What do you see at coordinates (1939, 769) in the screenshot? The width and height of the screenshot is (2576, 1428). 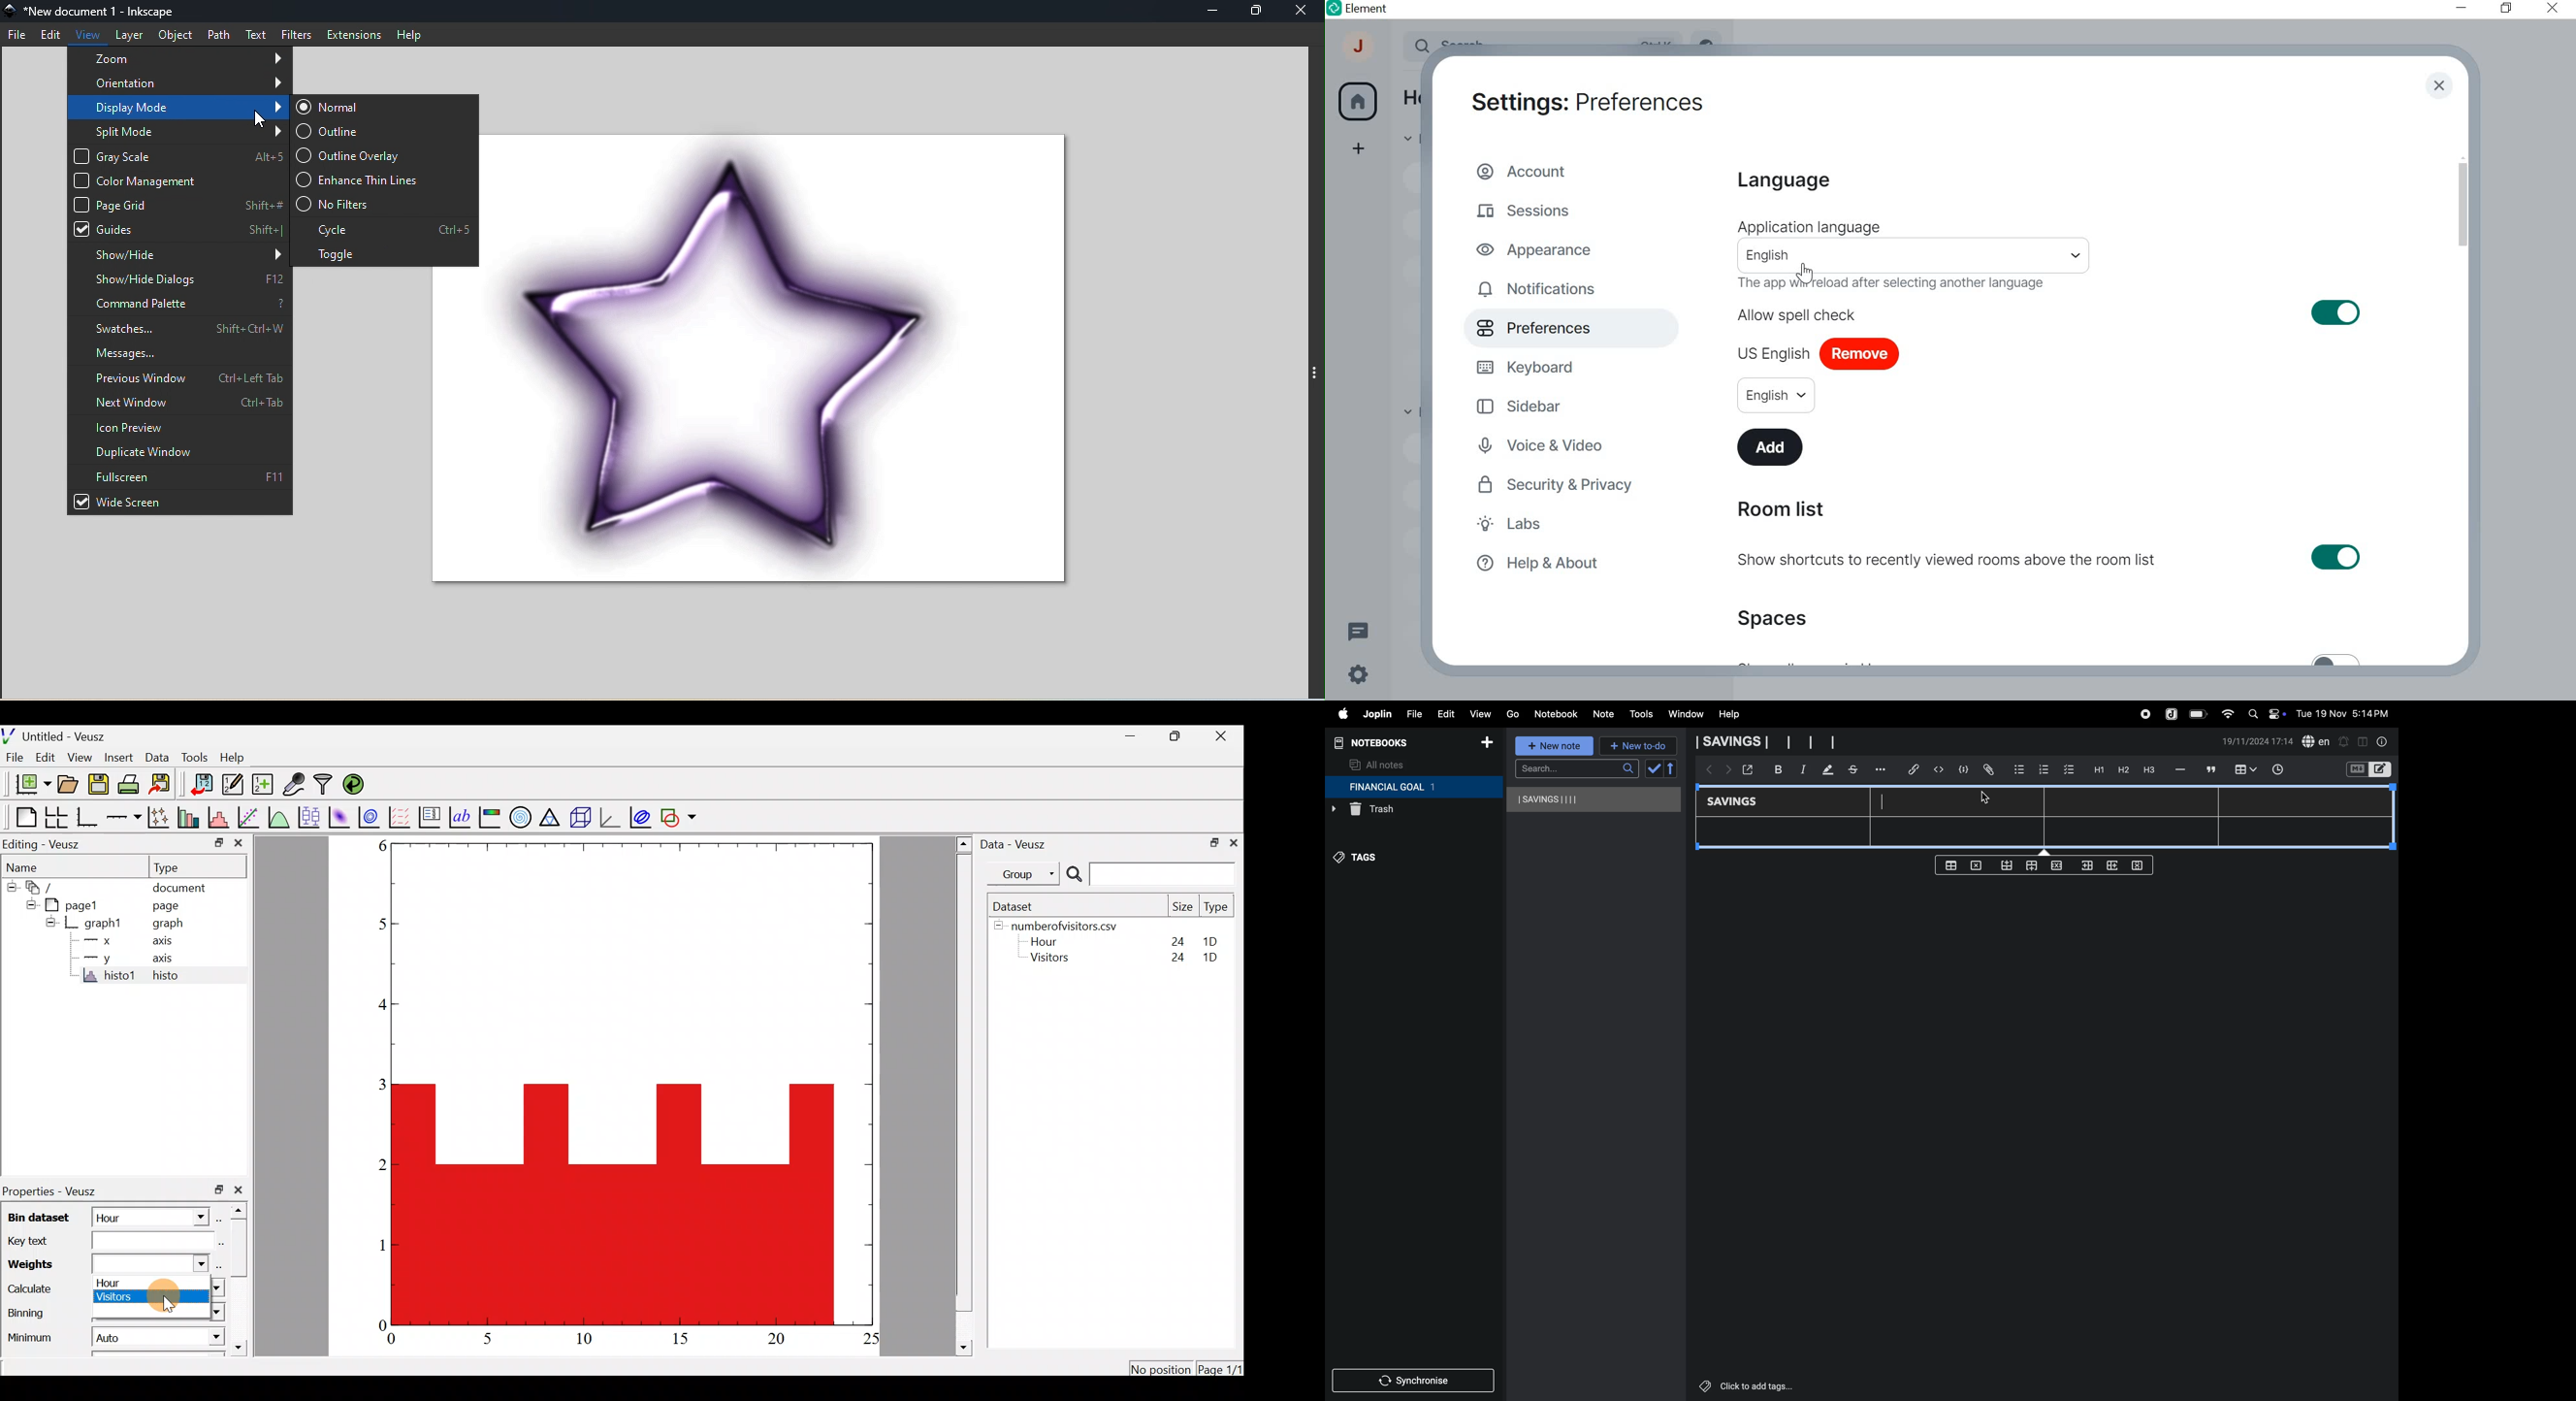 I see `insert code` at bounding box center [1939, 769].